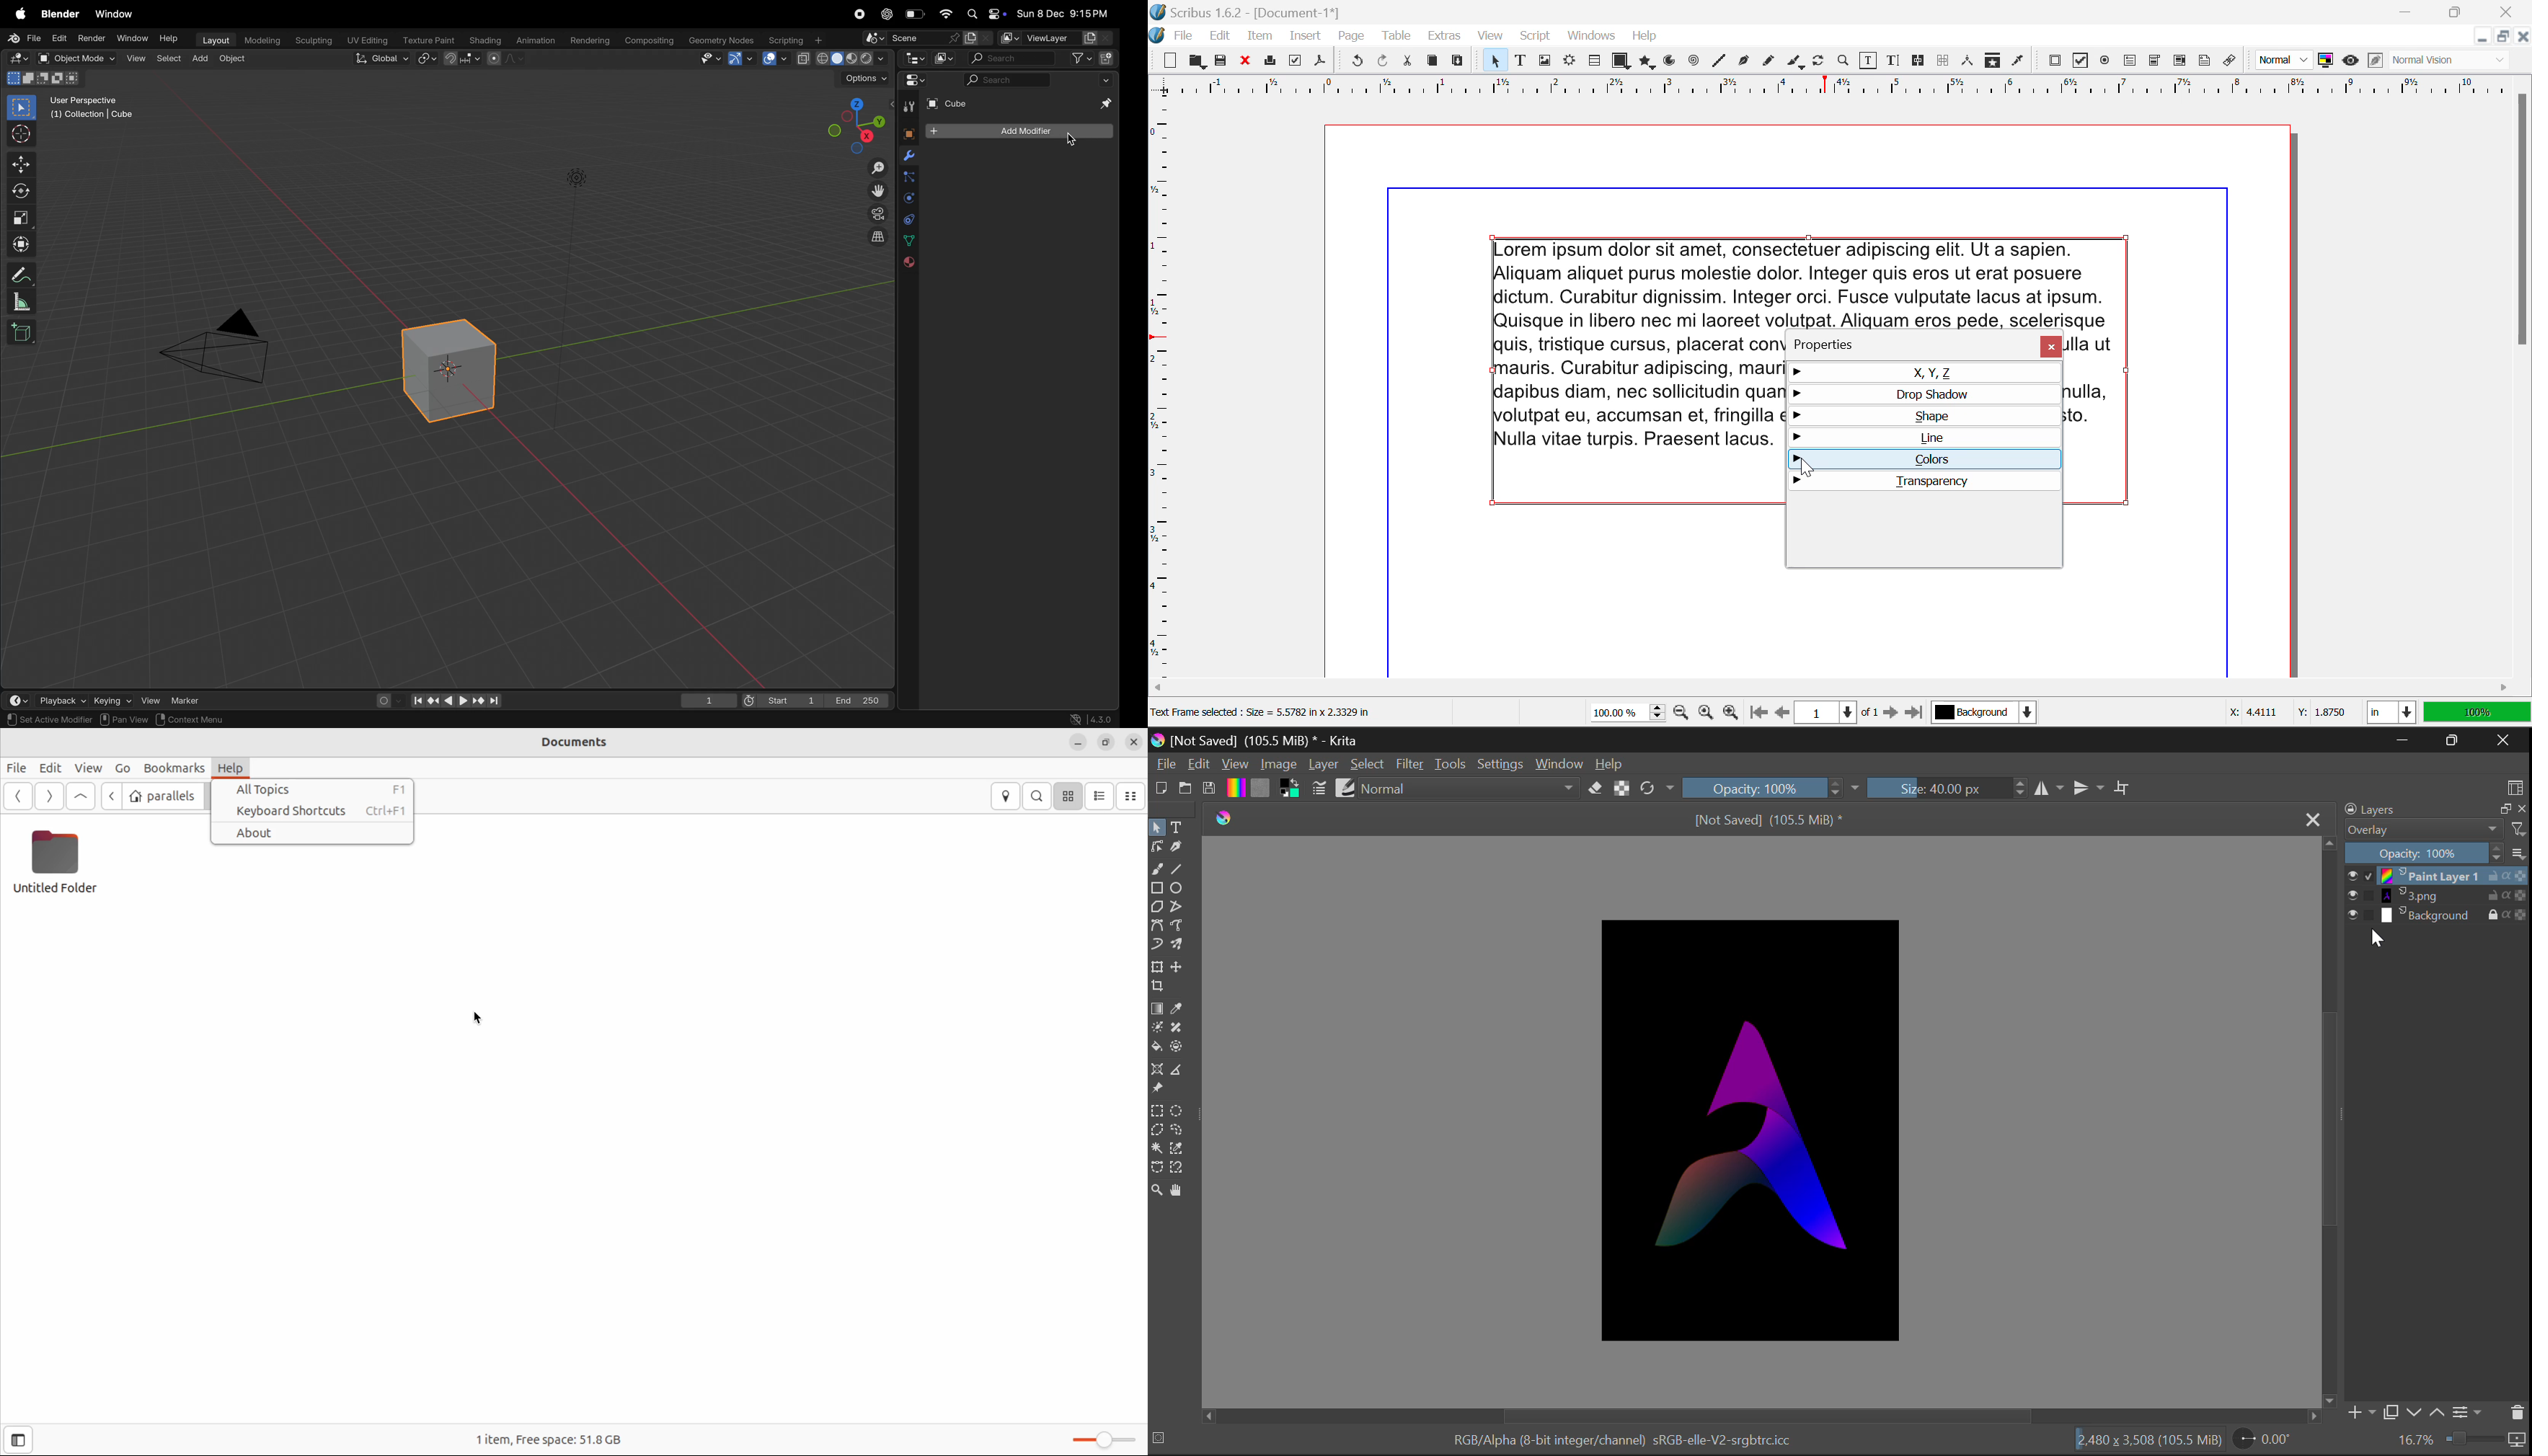 Image resolution: width=2548 pixels, height=1456 pixels. What do you see at coordinates (1890, 714) in the screenshot?
I see `Next Page` at bounding box center [1890, 714].